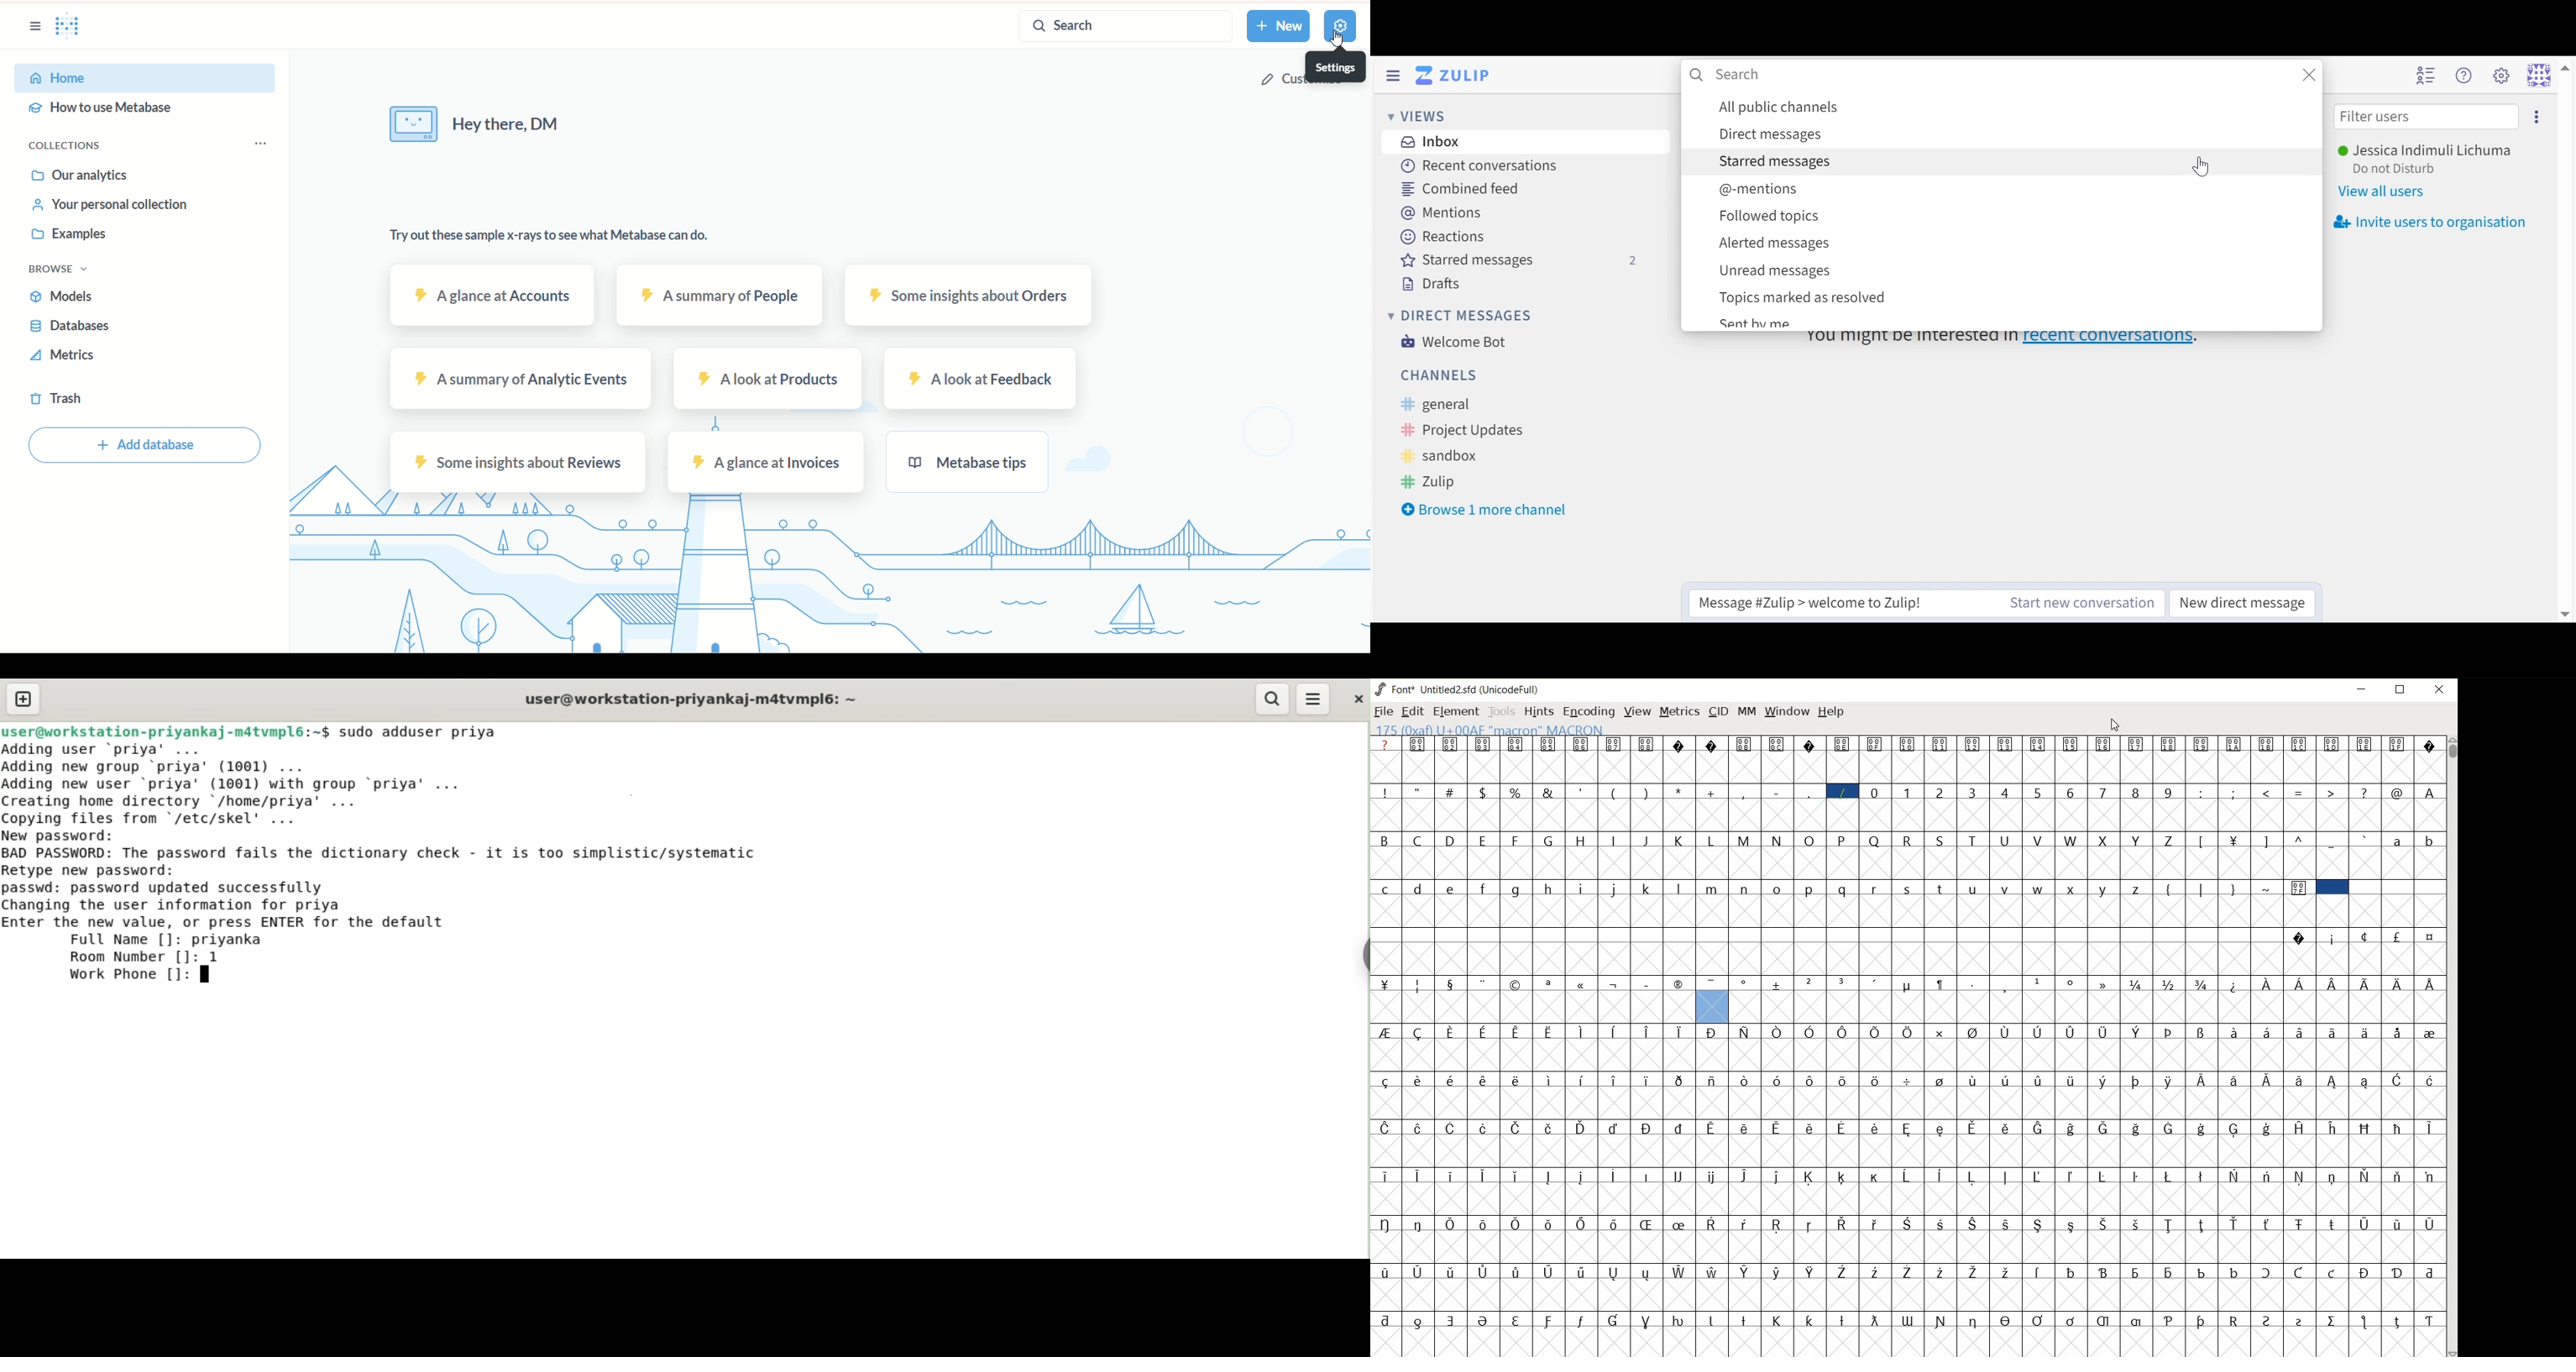 The width and height of the screenshot is (2576, 1372). What do you see at coordinates (2038, 888) in the screenshot?
I see `w` at bounding box center [2038, 888].